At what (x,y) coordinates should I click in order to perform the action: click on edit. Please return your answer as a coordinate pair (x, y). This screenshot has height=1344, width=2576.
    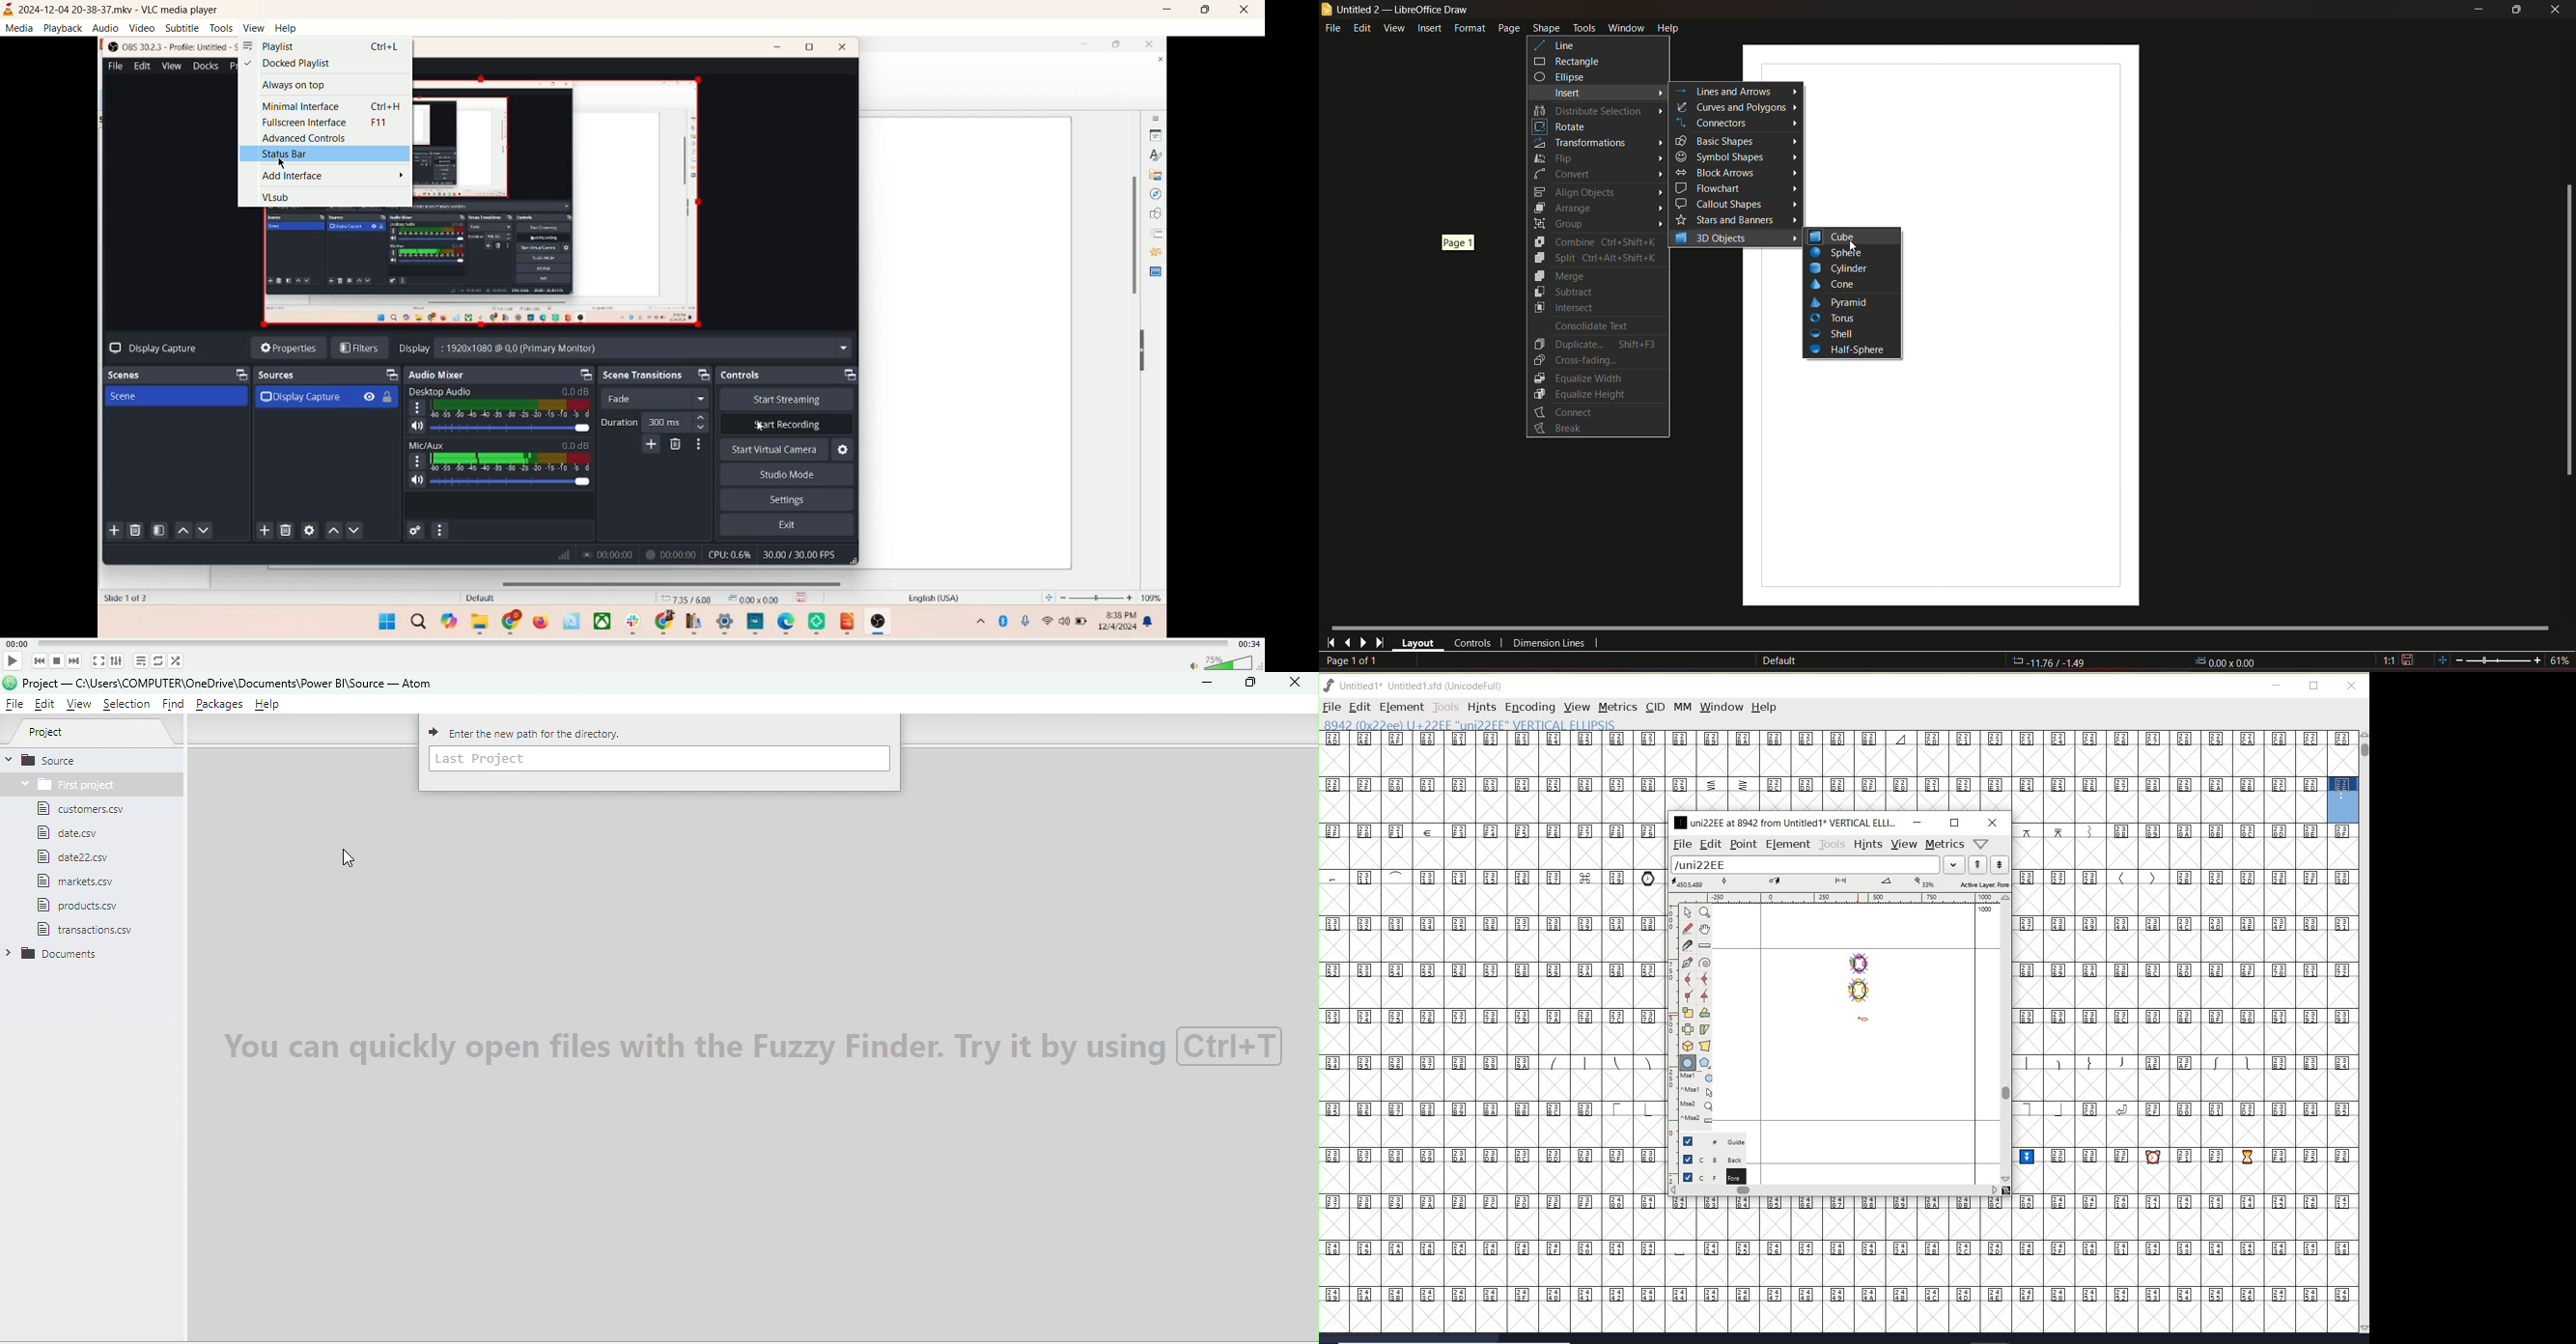
    Looking at the image, I should click on (1363, 28).